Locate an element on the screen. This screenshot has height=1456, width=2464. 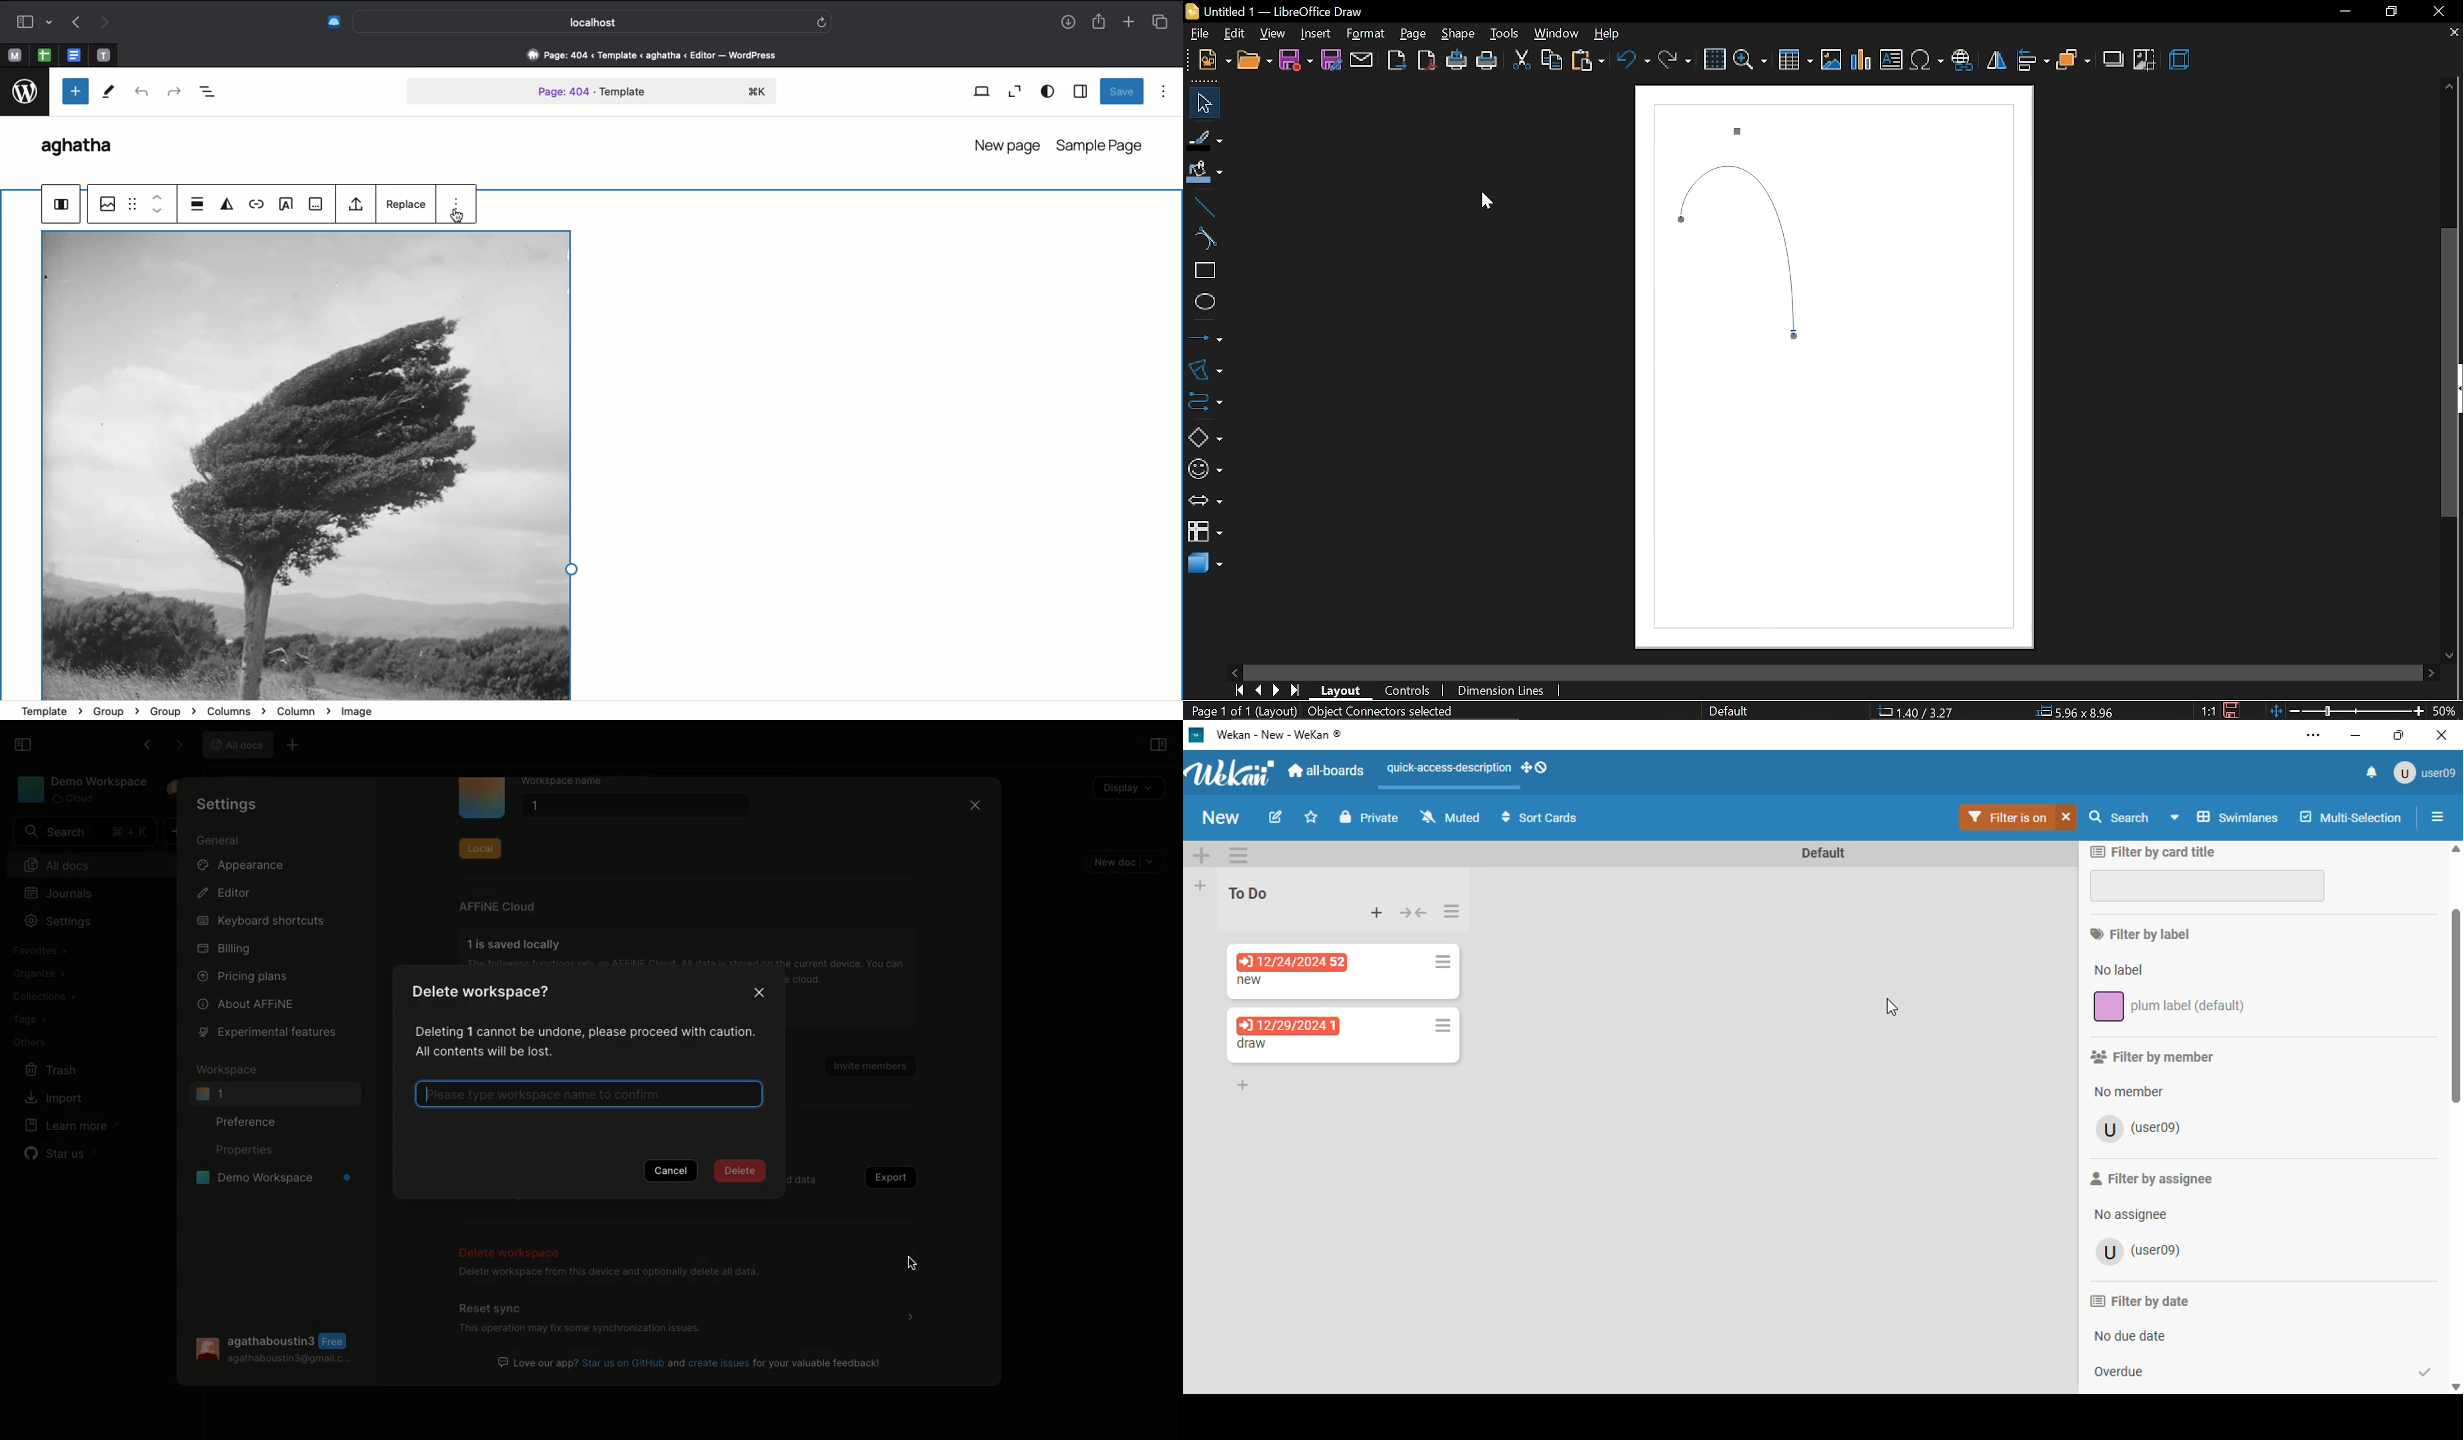
Default is located at coordinates (1729, 712).